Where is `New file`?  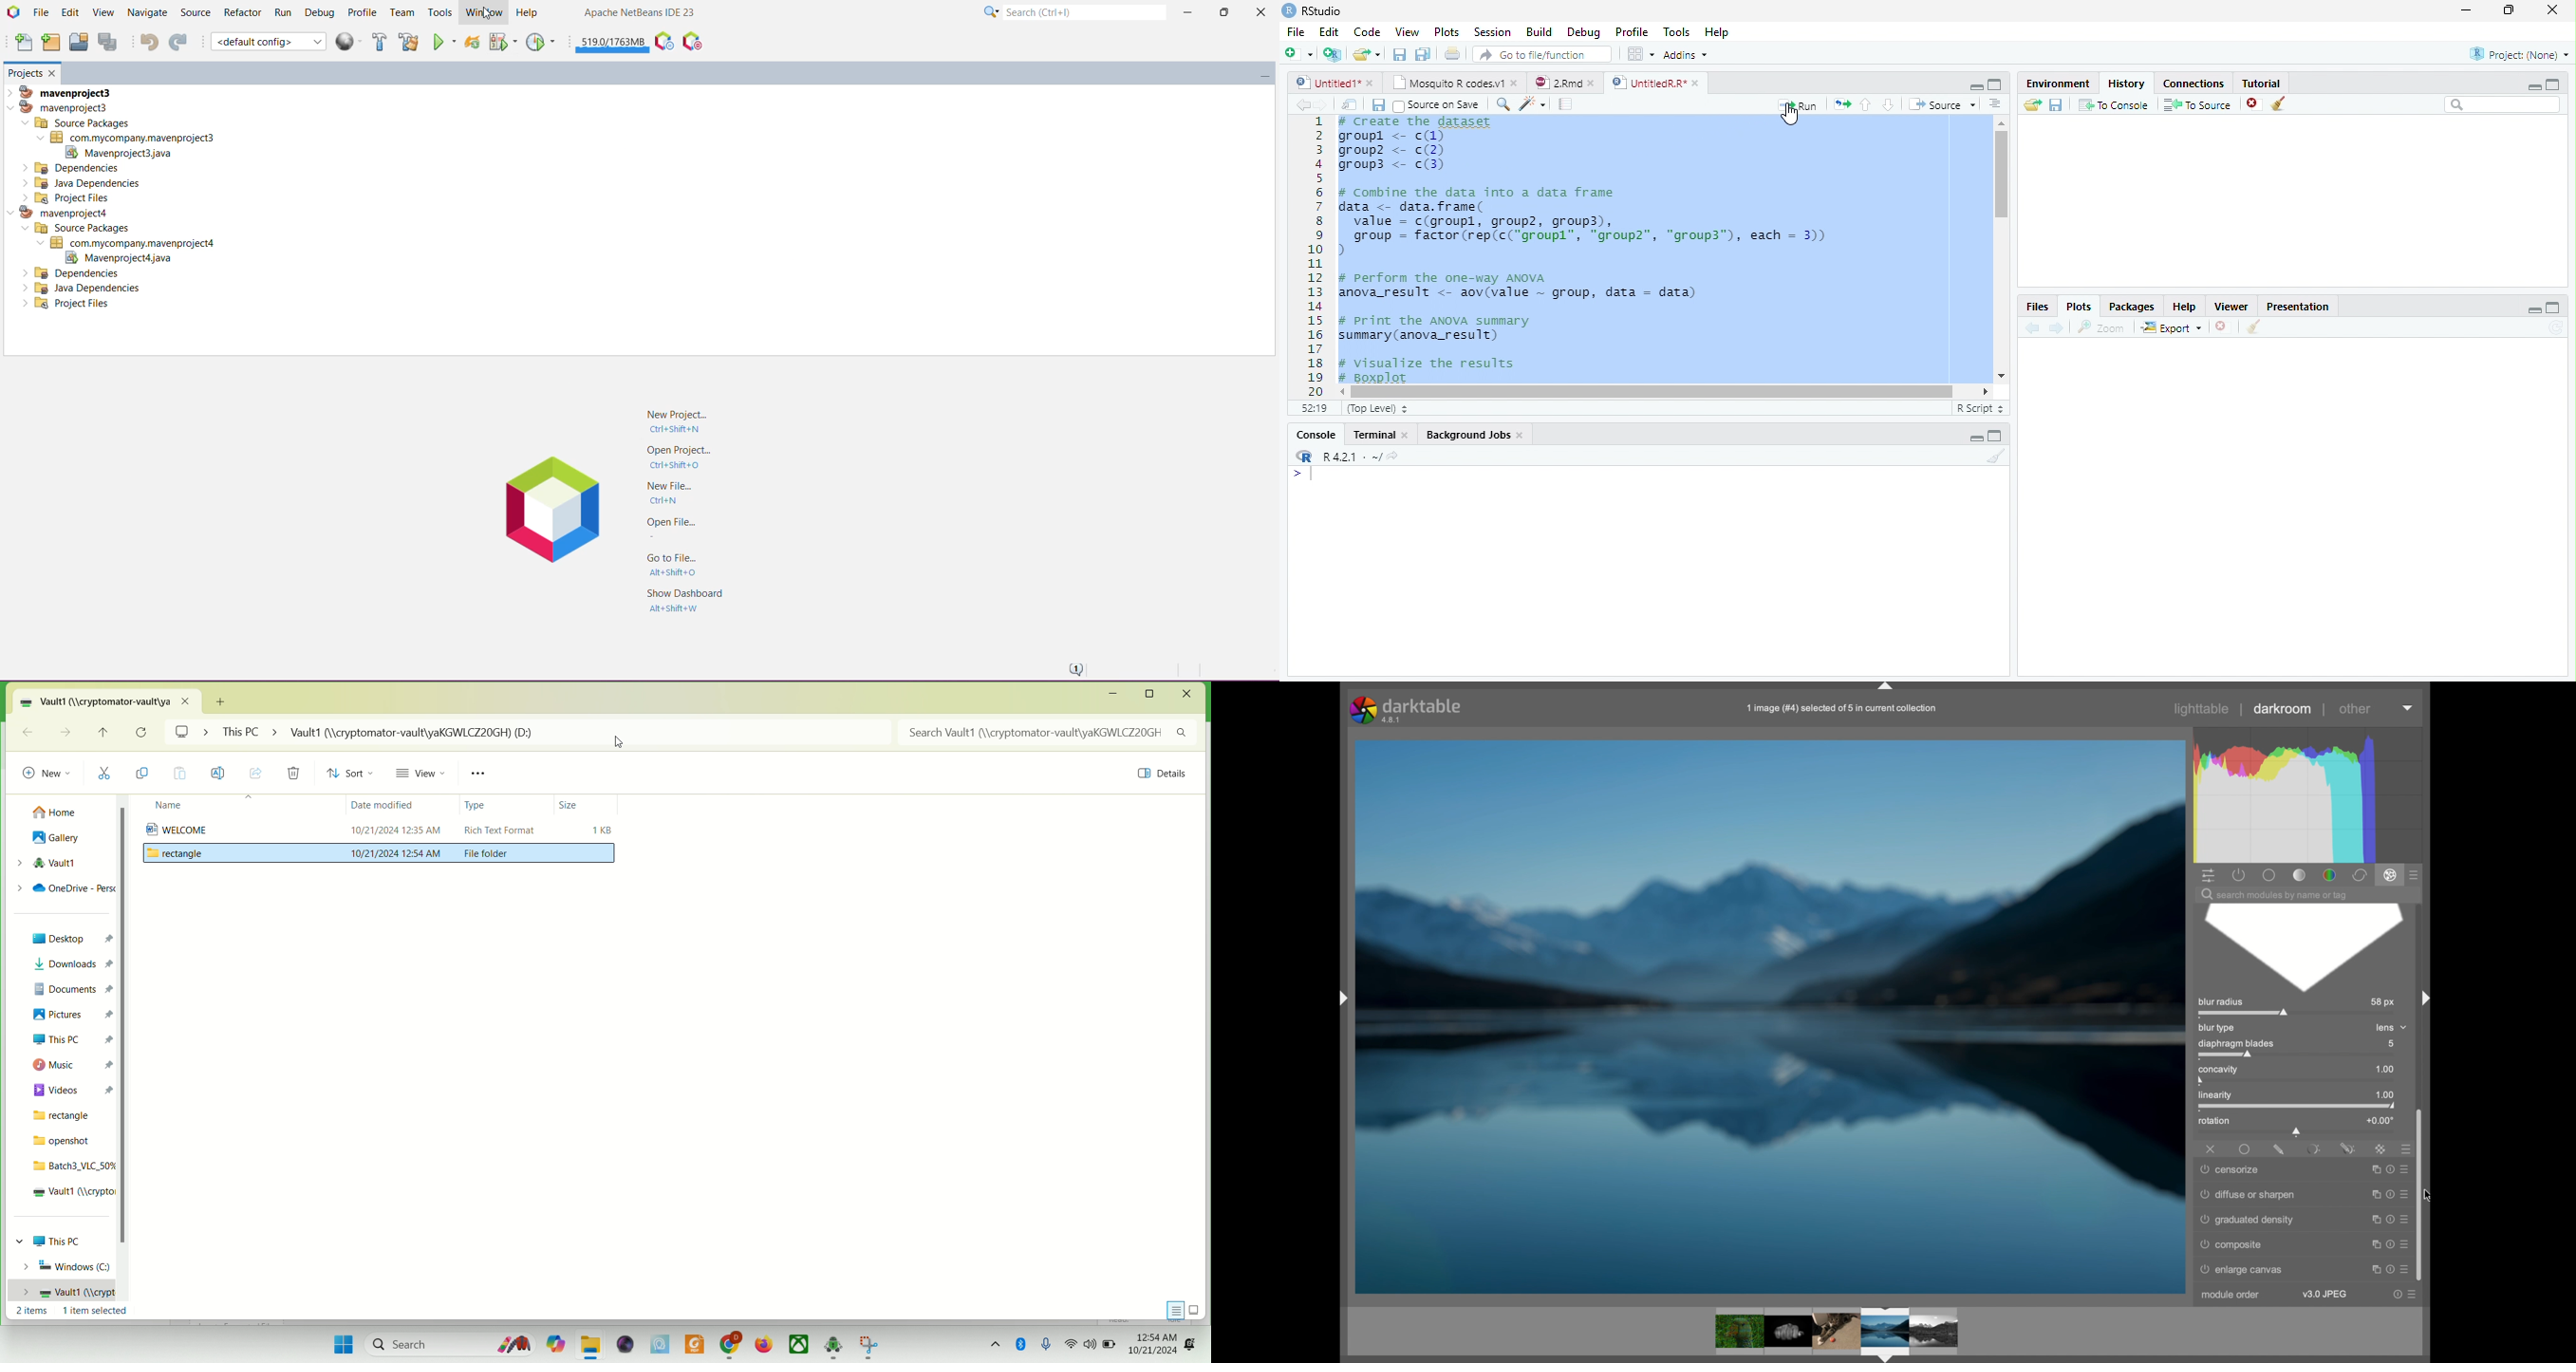 New file is located at coordinates (1297, 53).